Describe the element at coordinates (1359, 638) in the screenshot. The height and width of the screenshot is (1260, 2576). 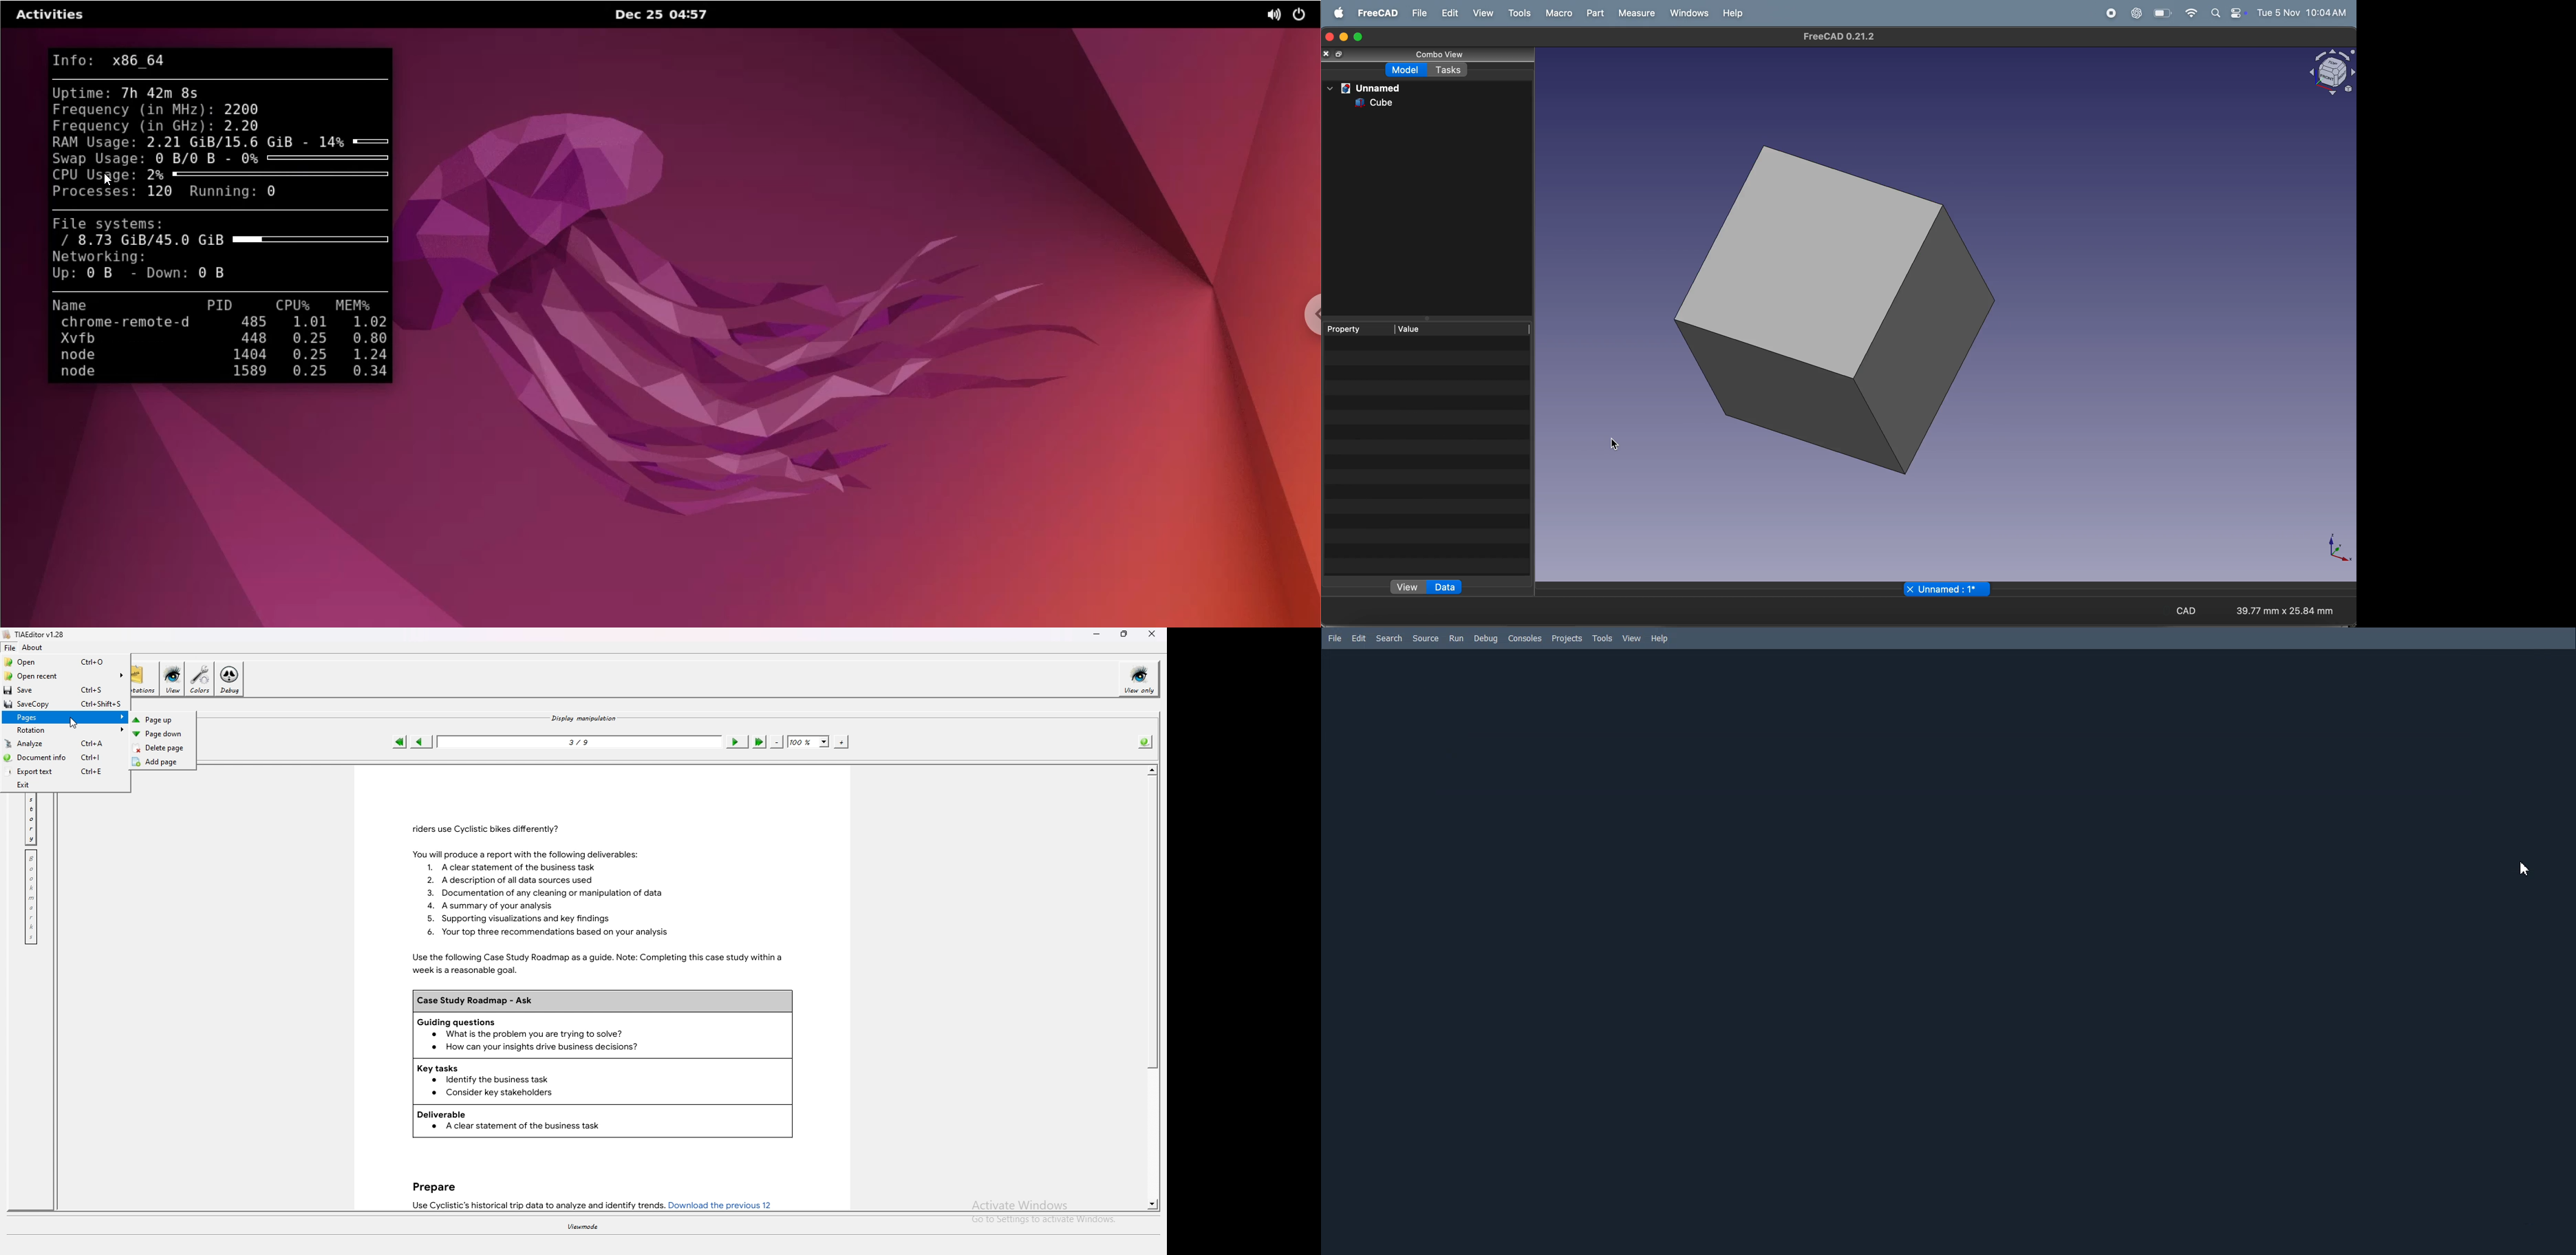
I see `Edit` at that location.